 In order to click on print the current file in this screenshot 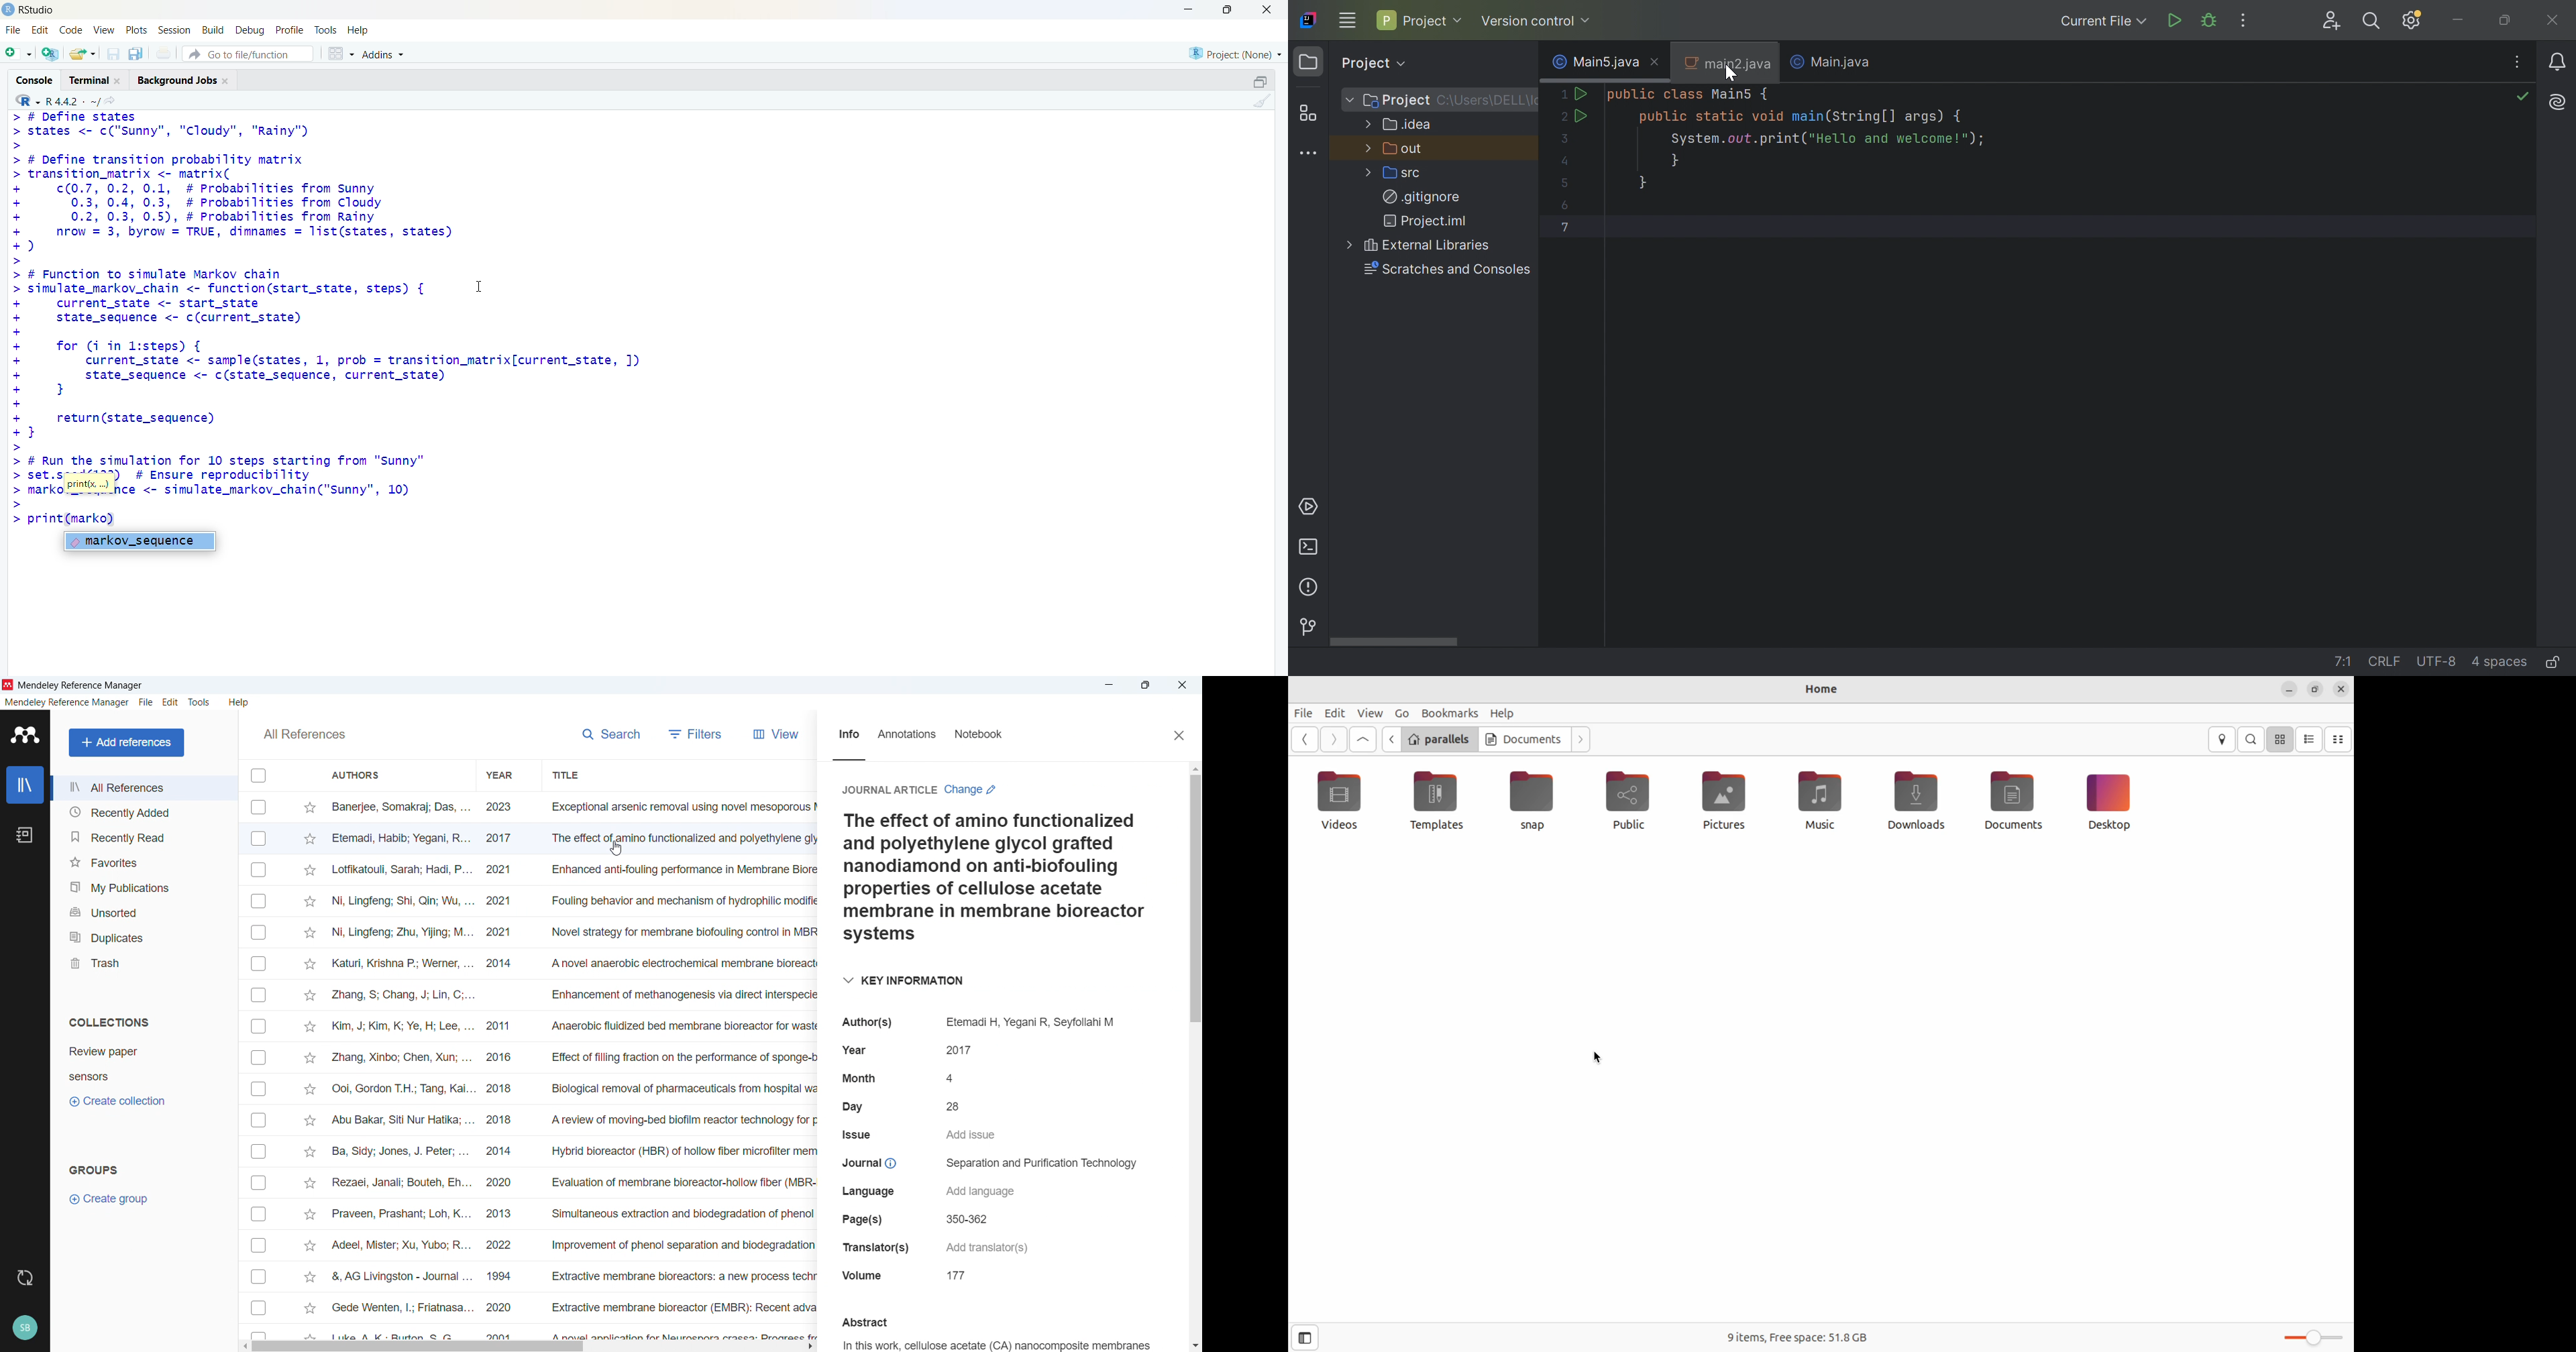, I will do `click(166, 53)`.